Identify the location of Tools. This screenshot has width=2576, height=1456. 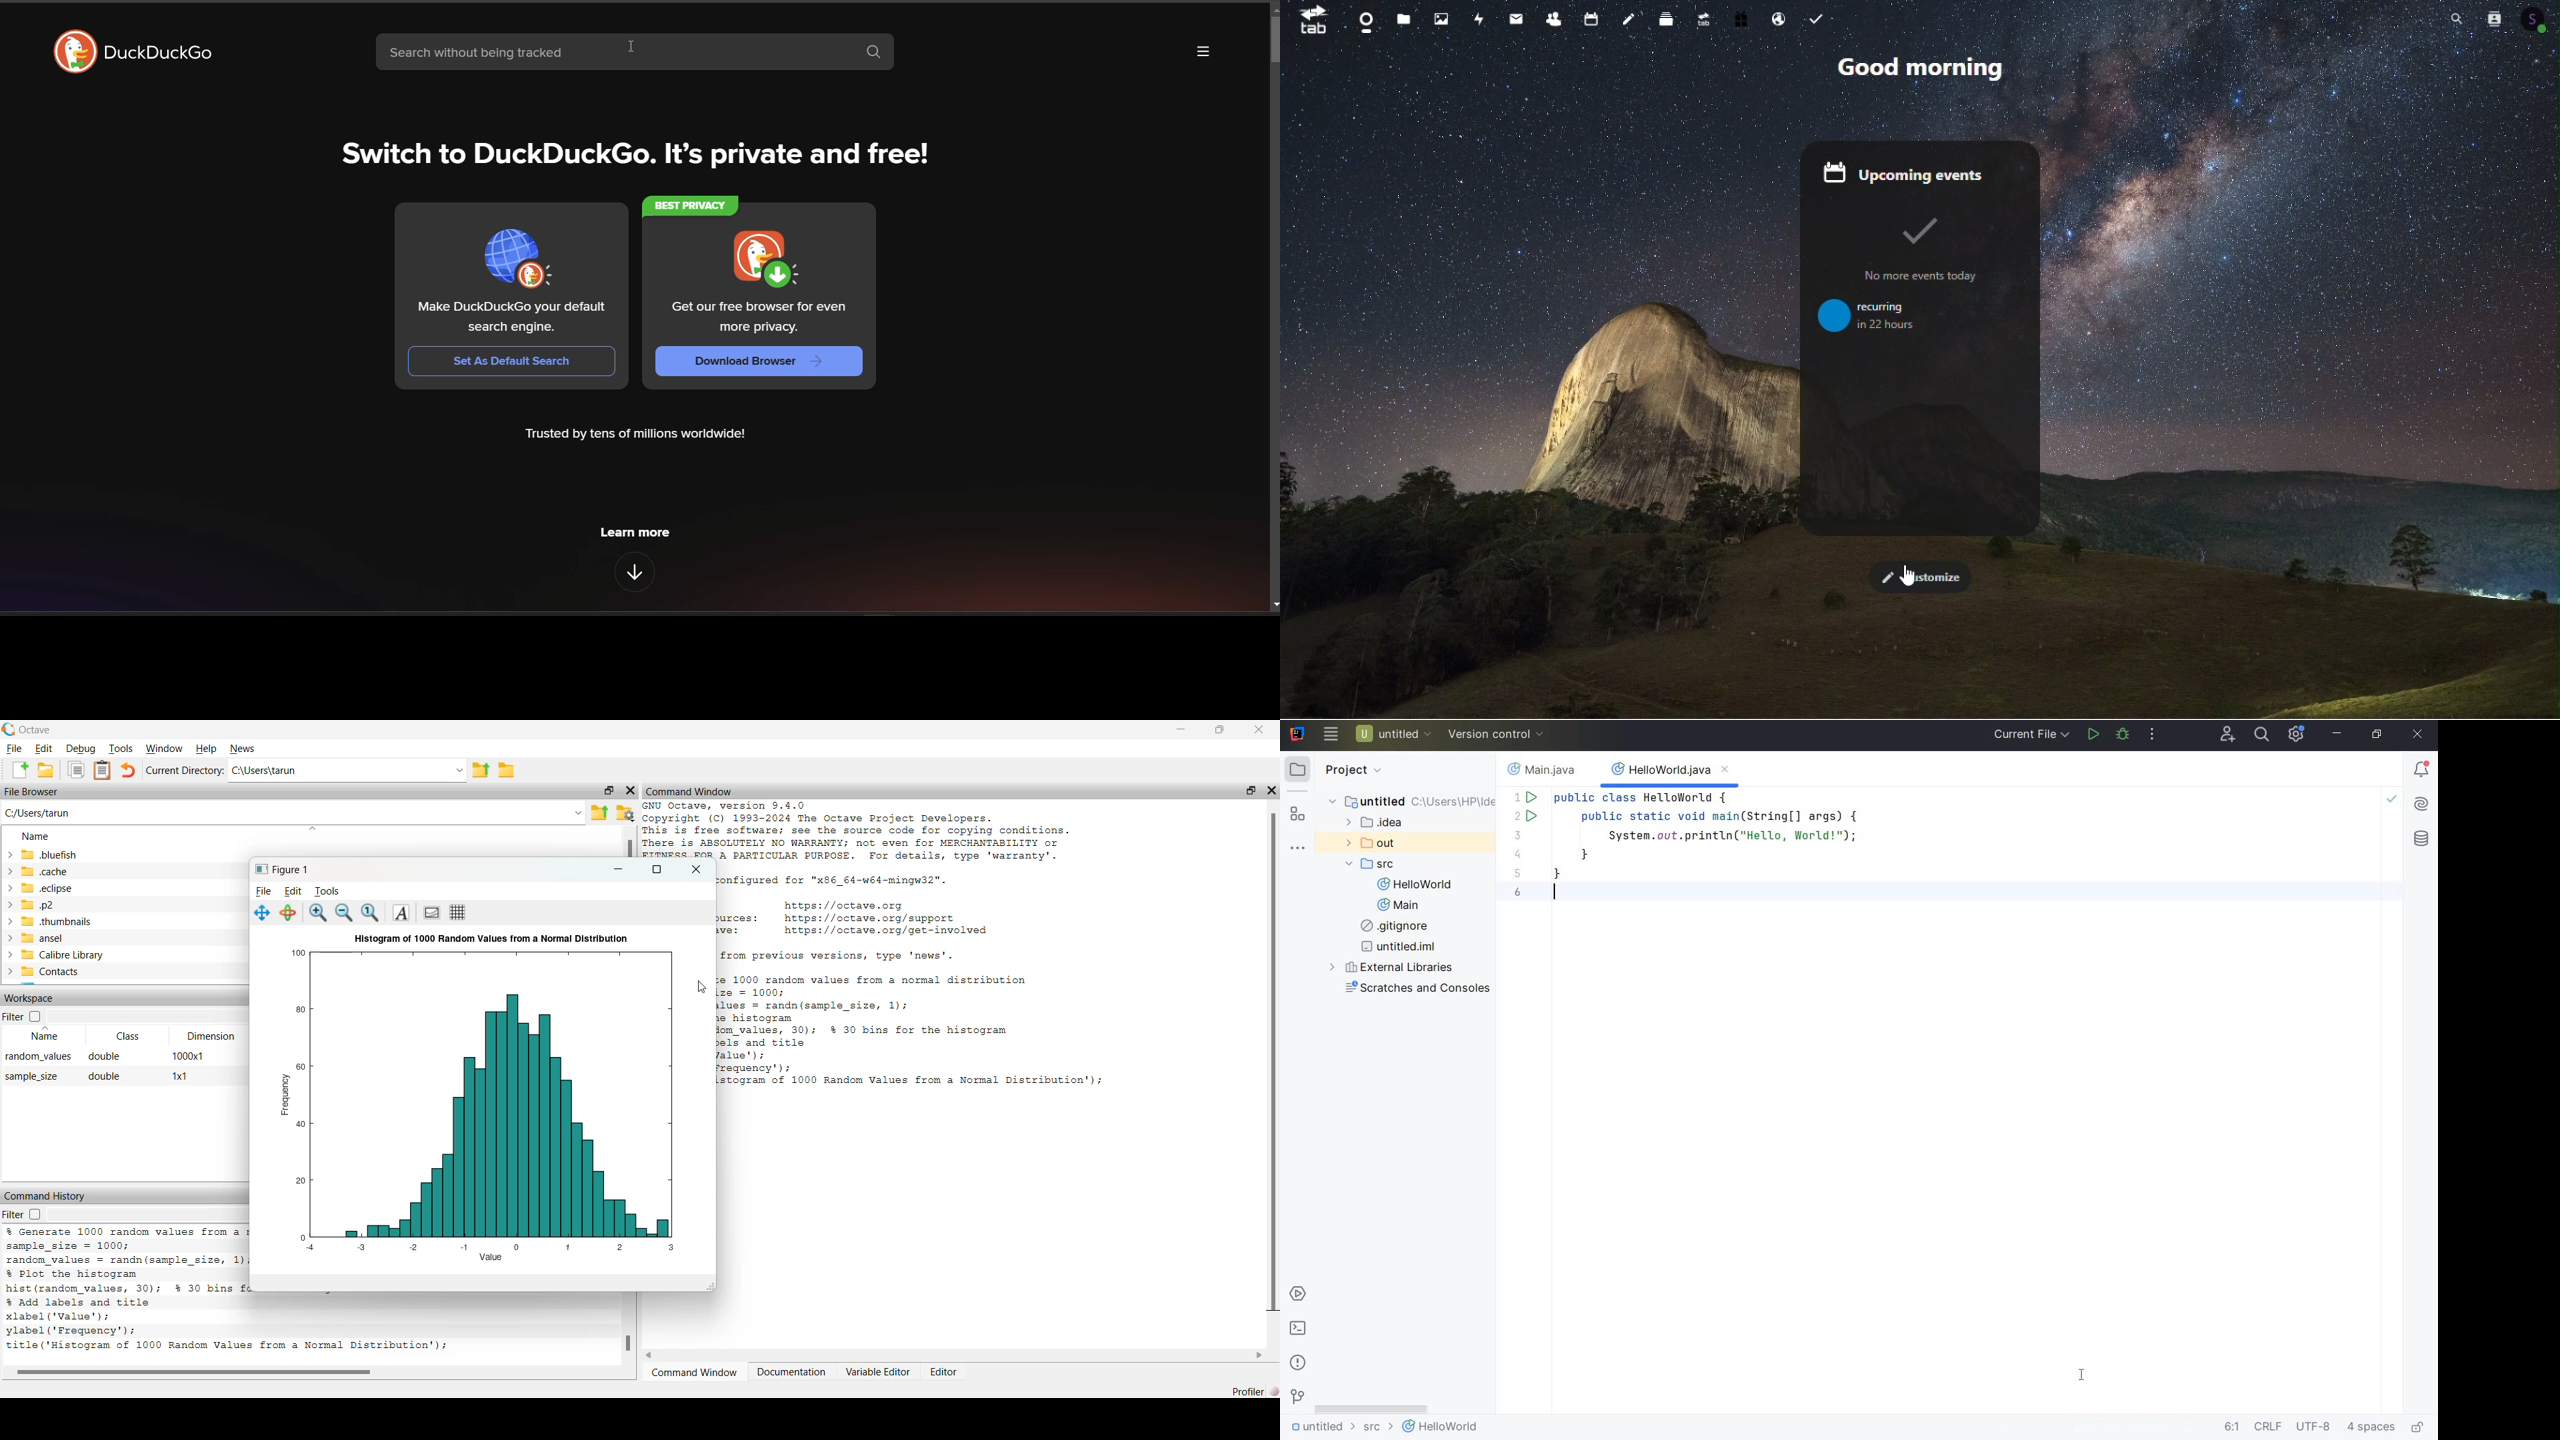
(328, 892).